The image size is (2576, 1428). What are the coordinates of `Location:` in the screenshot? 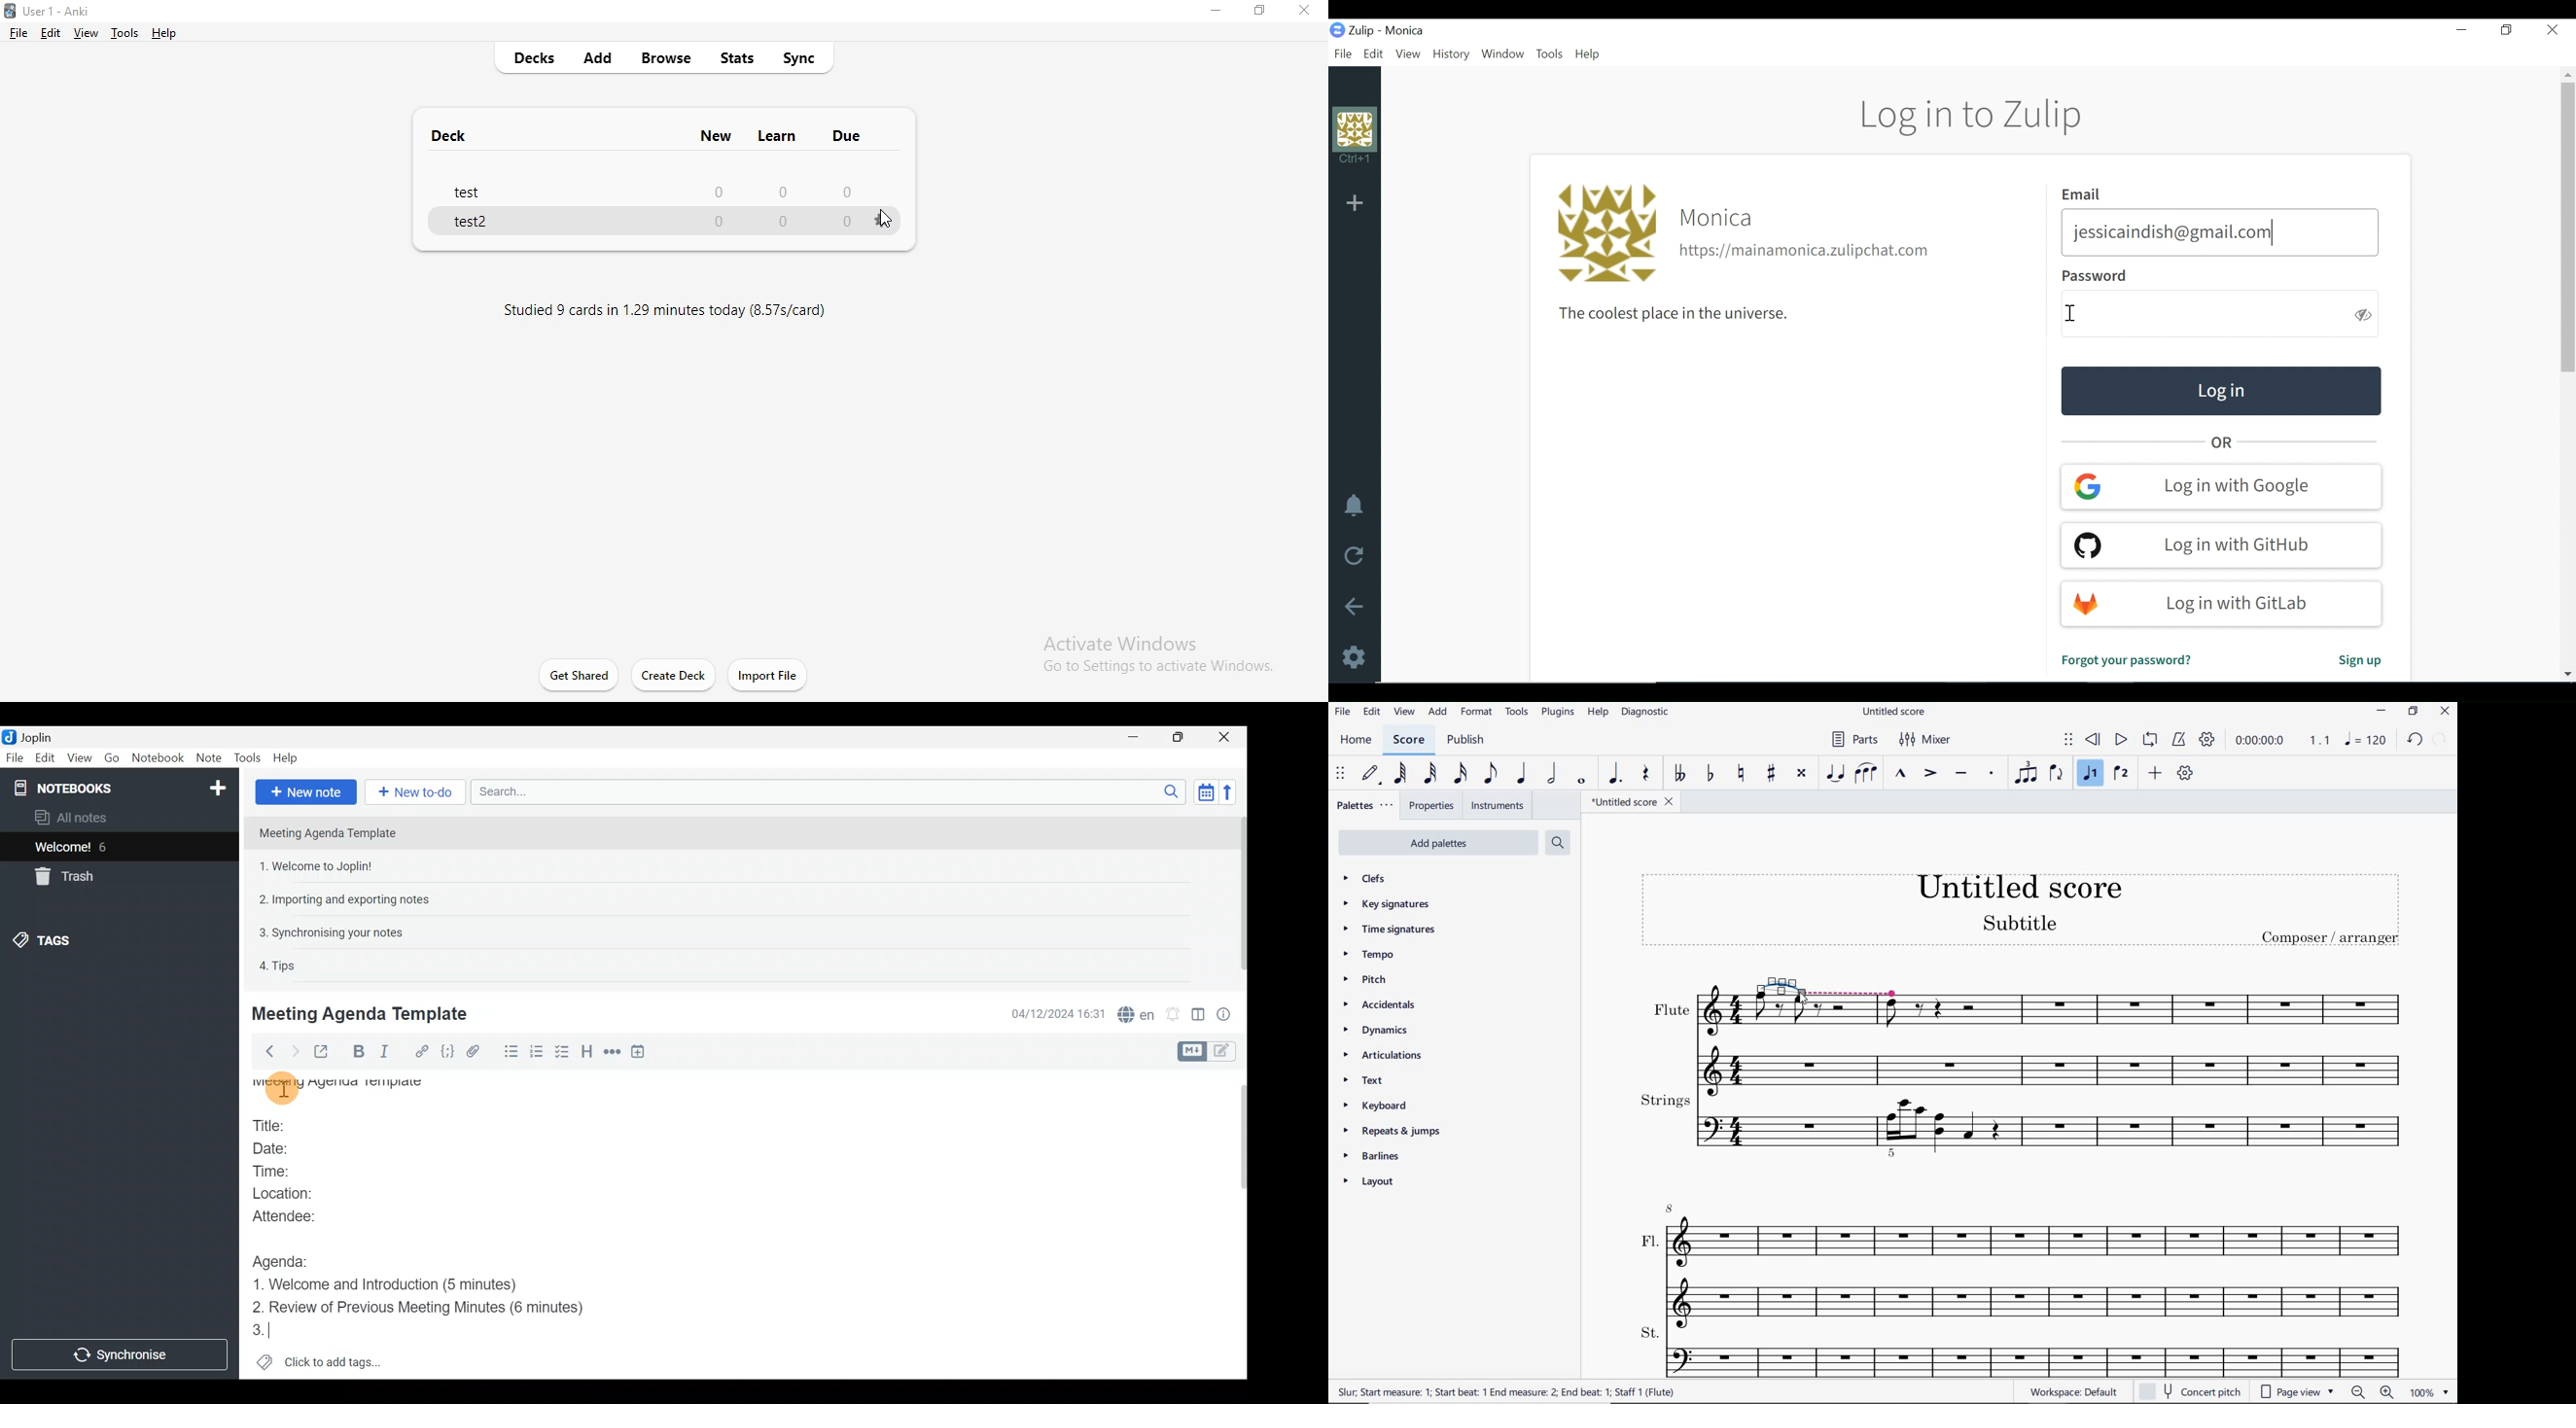 It's located at (294, 1195).